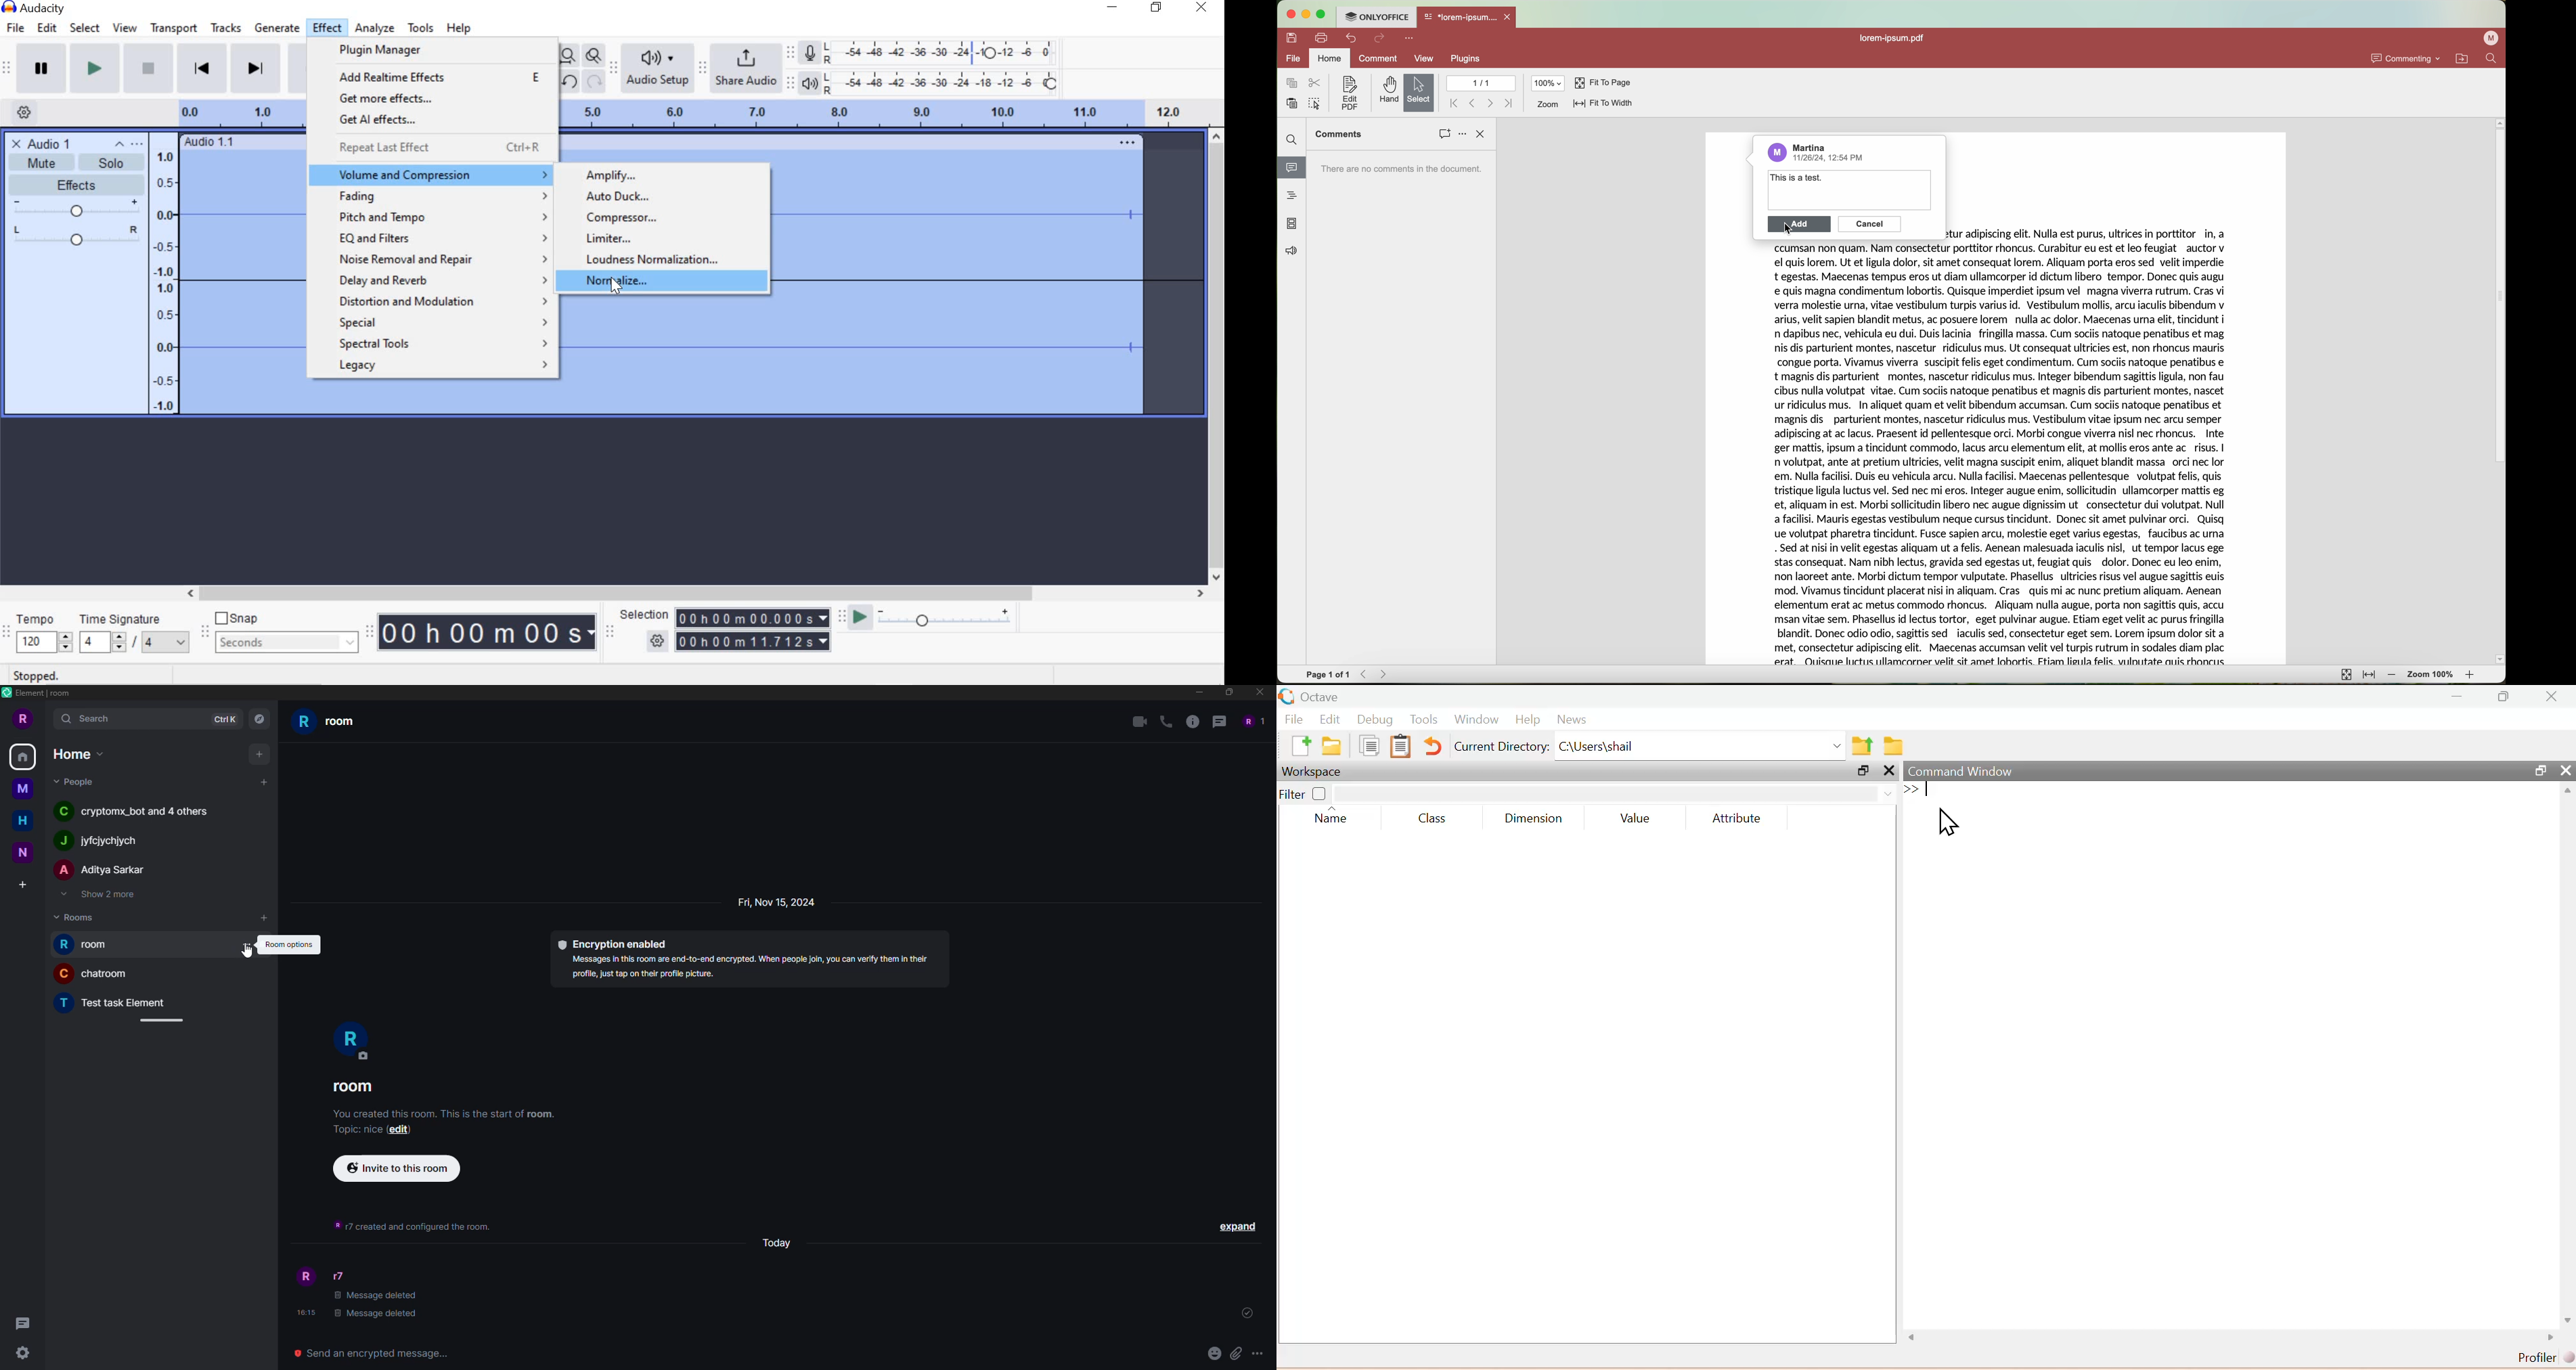 The image size is (2576, 1372). I want to click on sidebar, so click(1401, 408).